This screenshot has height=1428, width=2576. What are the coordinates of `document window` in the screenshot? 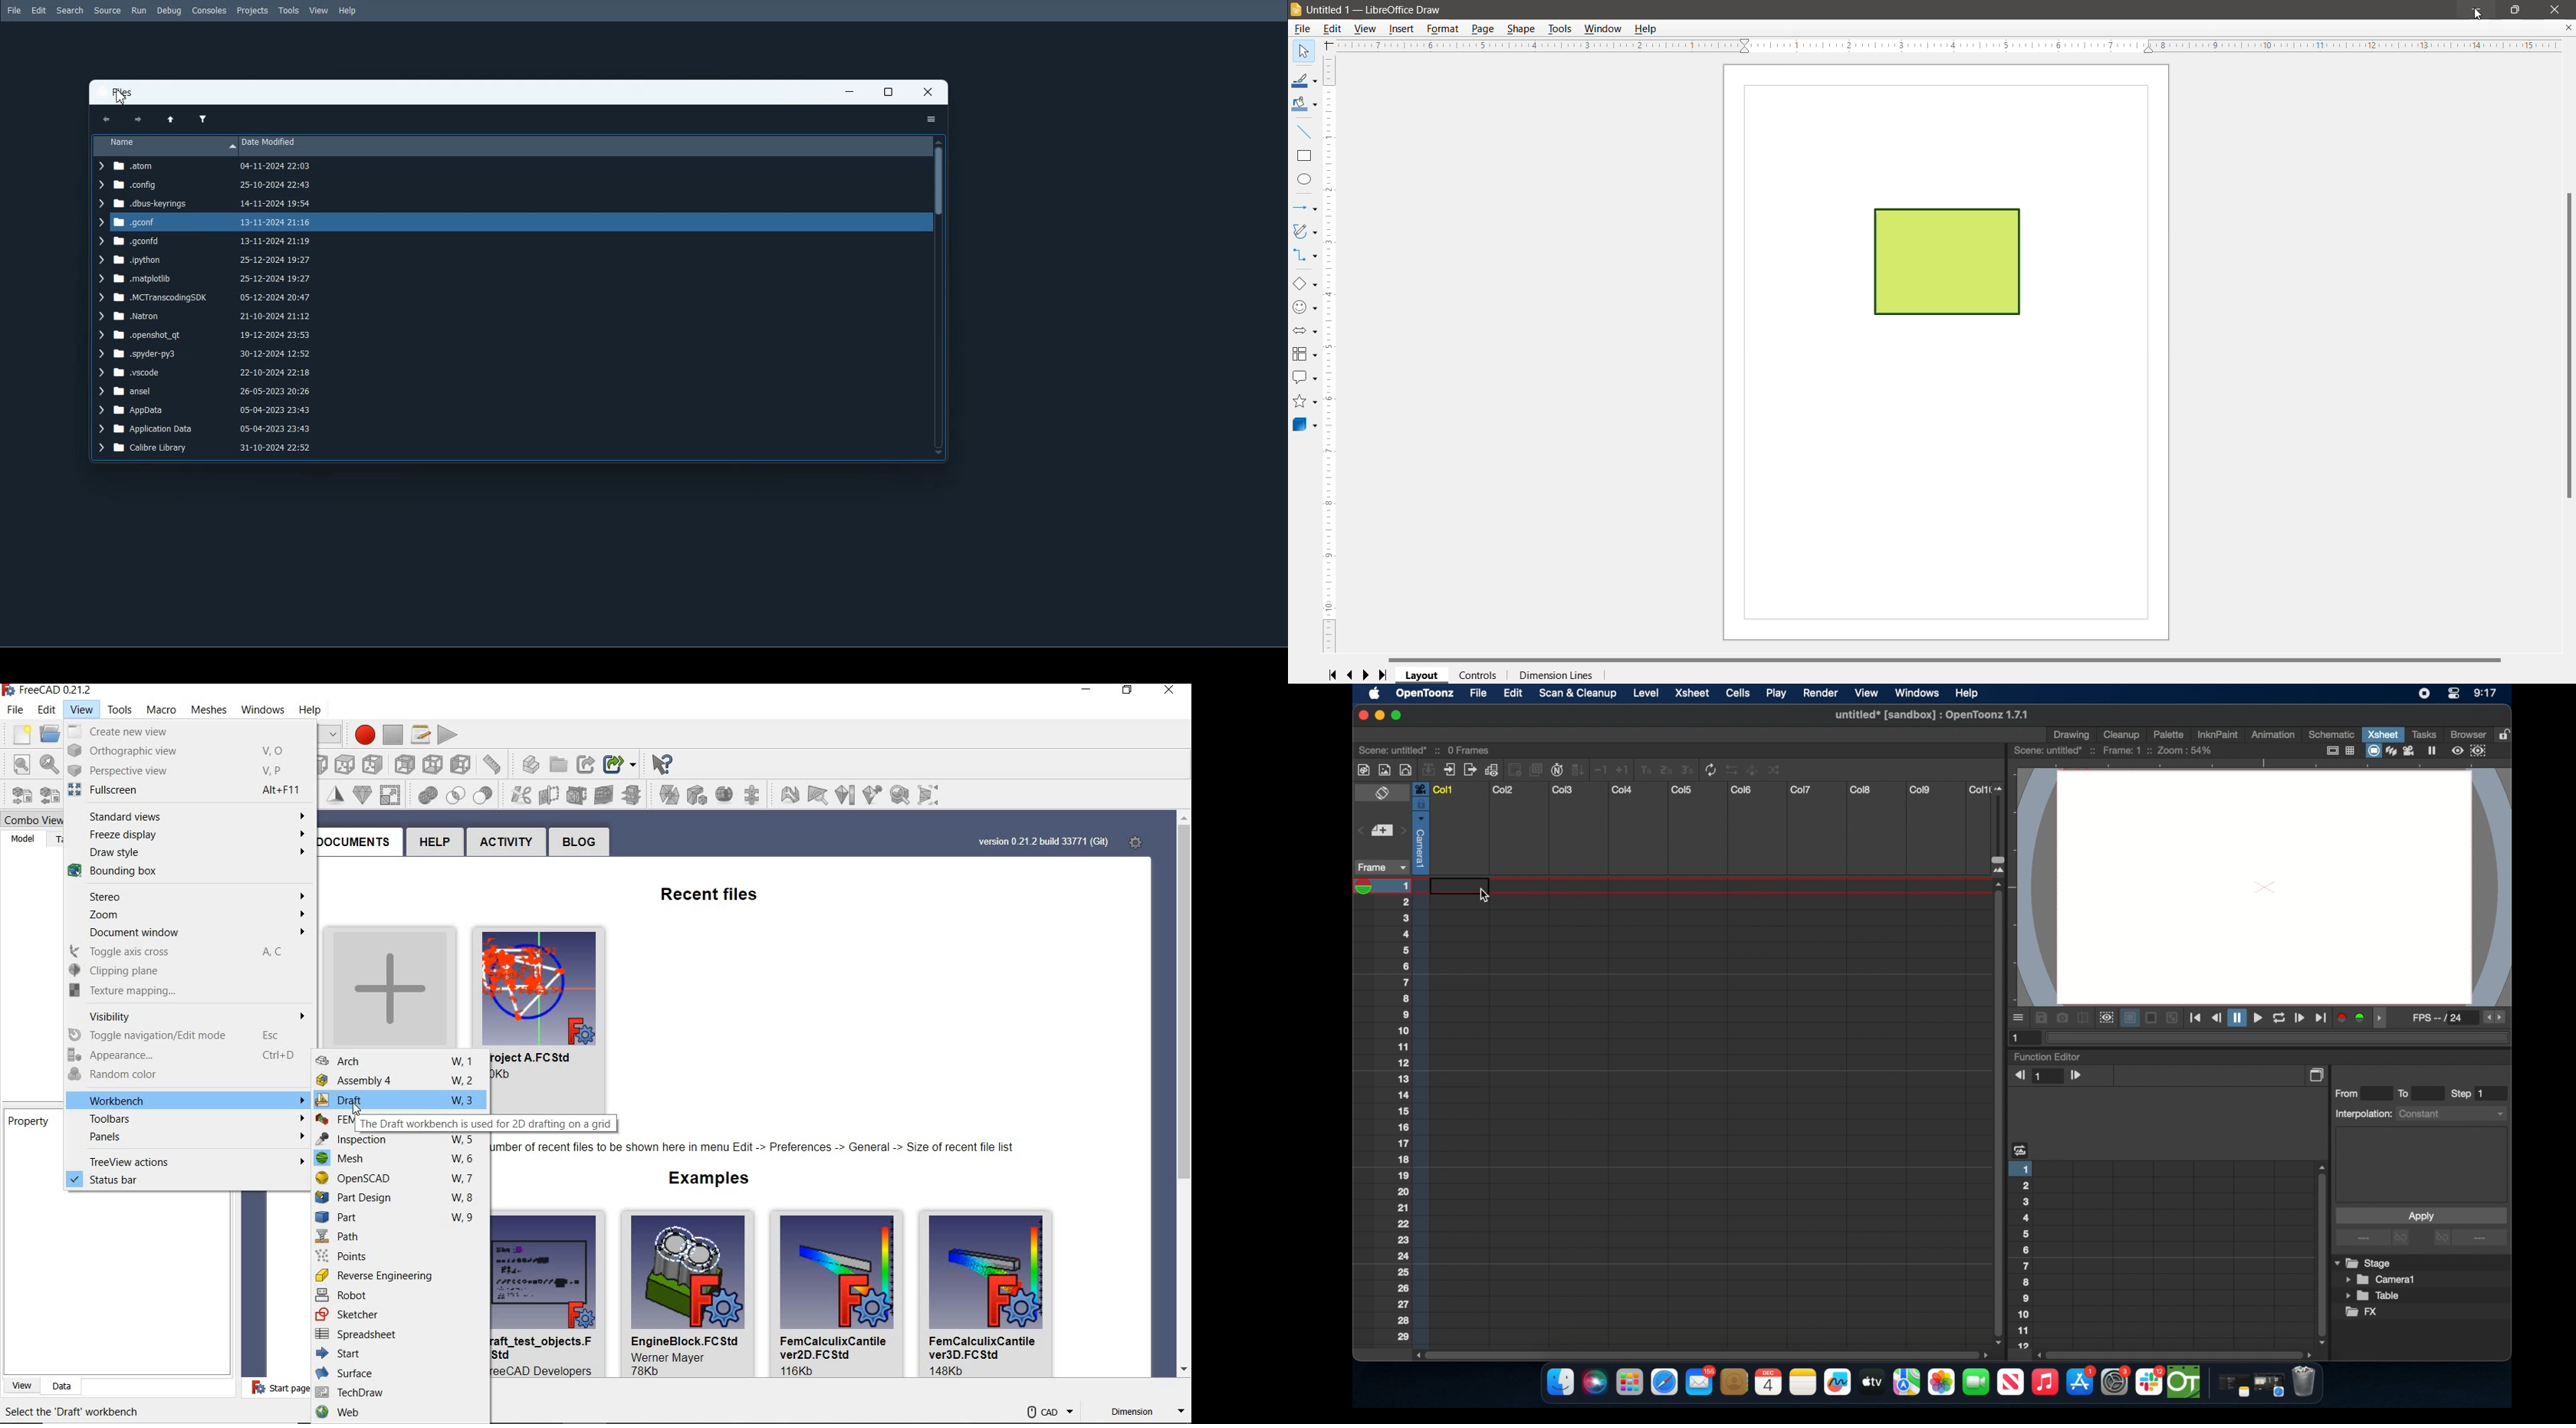 It's located at (183, 933).